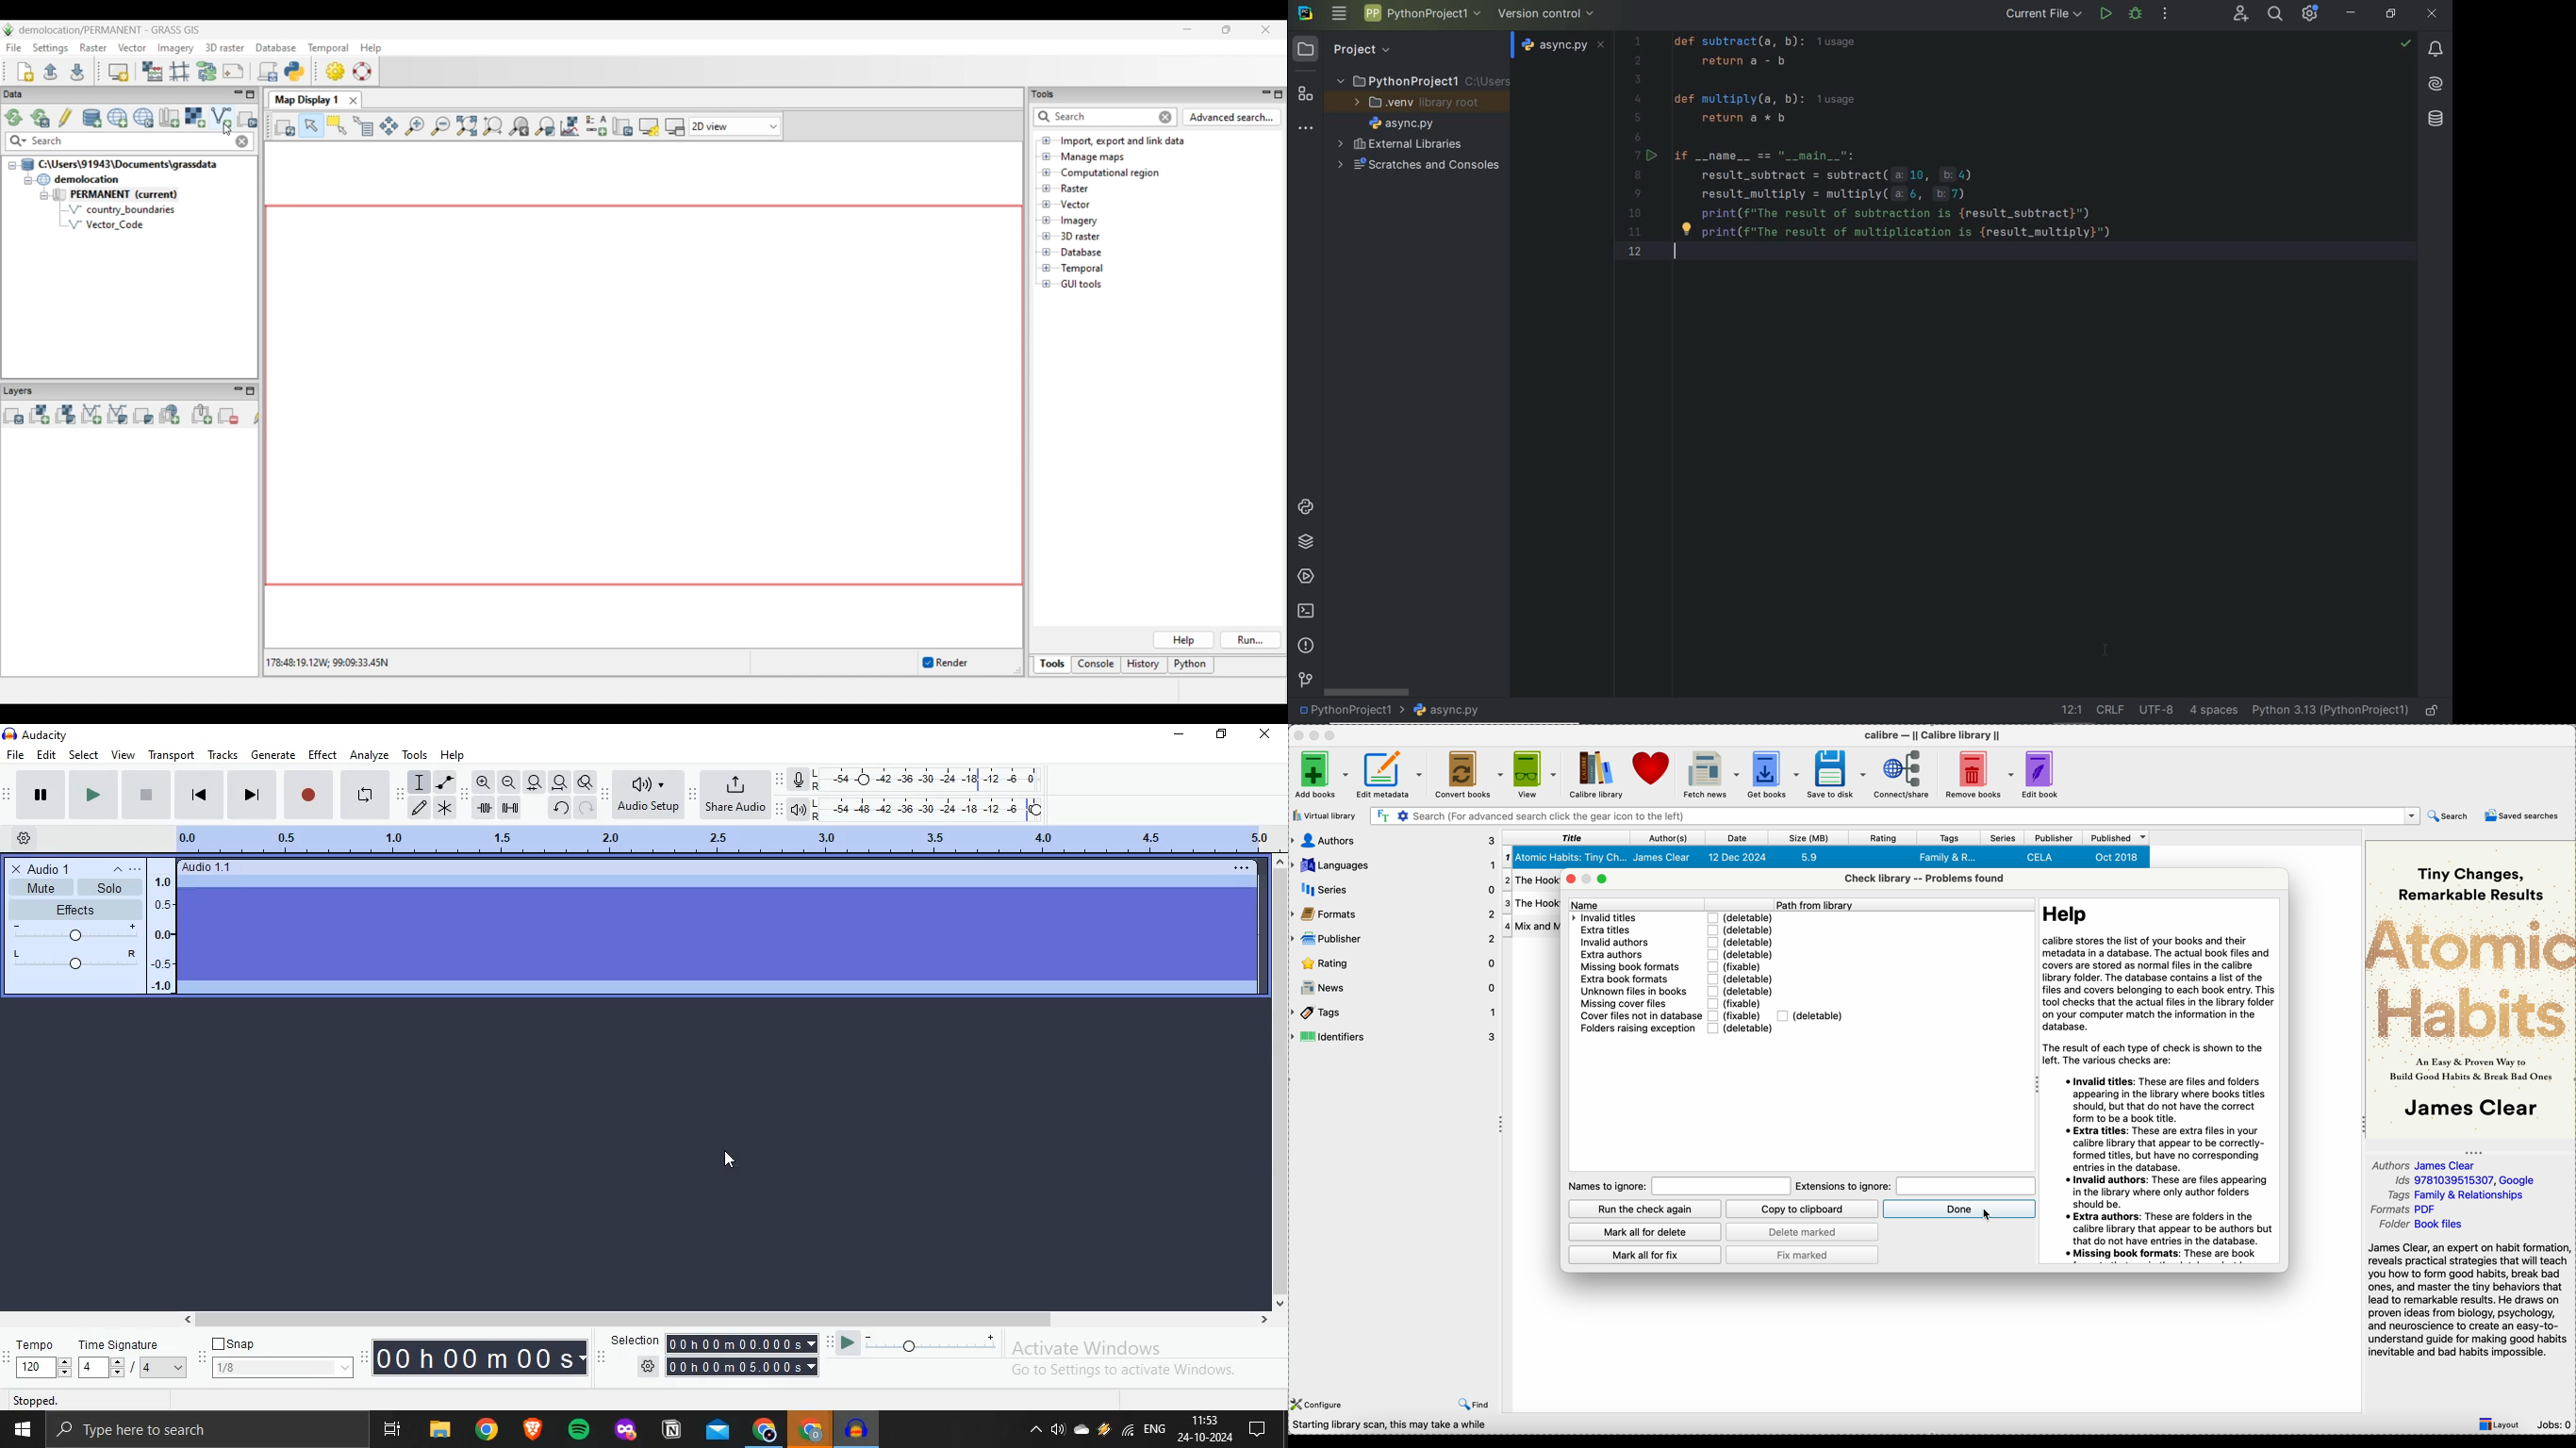  Describe the element at coordinates (140, 868) in the screenshot. I see `More options` at that location.